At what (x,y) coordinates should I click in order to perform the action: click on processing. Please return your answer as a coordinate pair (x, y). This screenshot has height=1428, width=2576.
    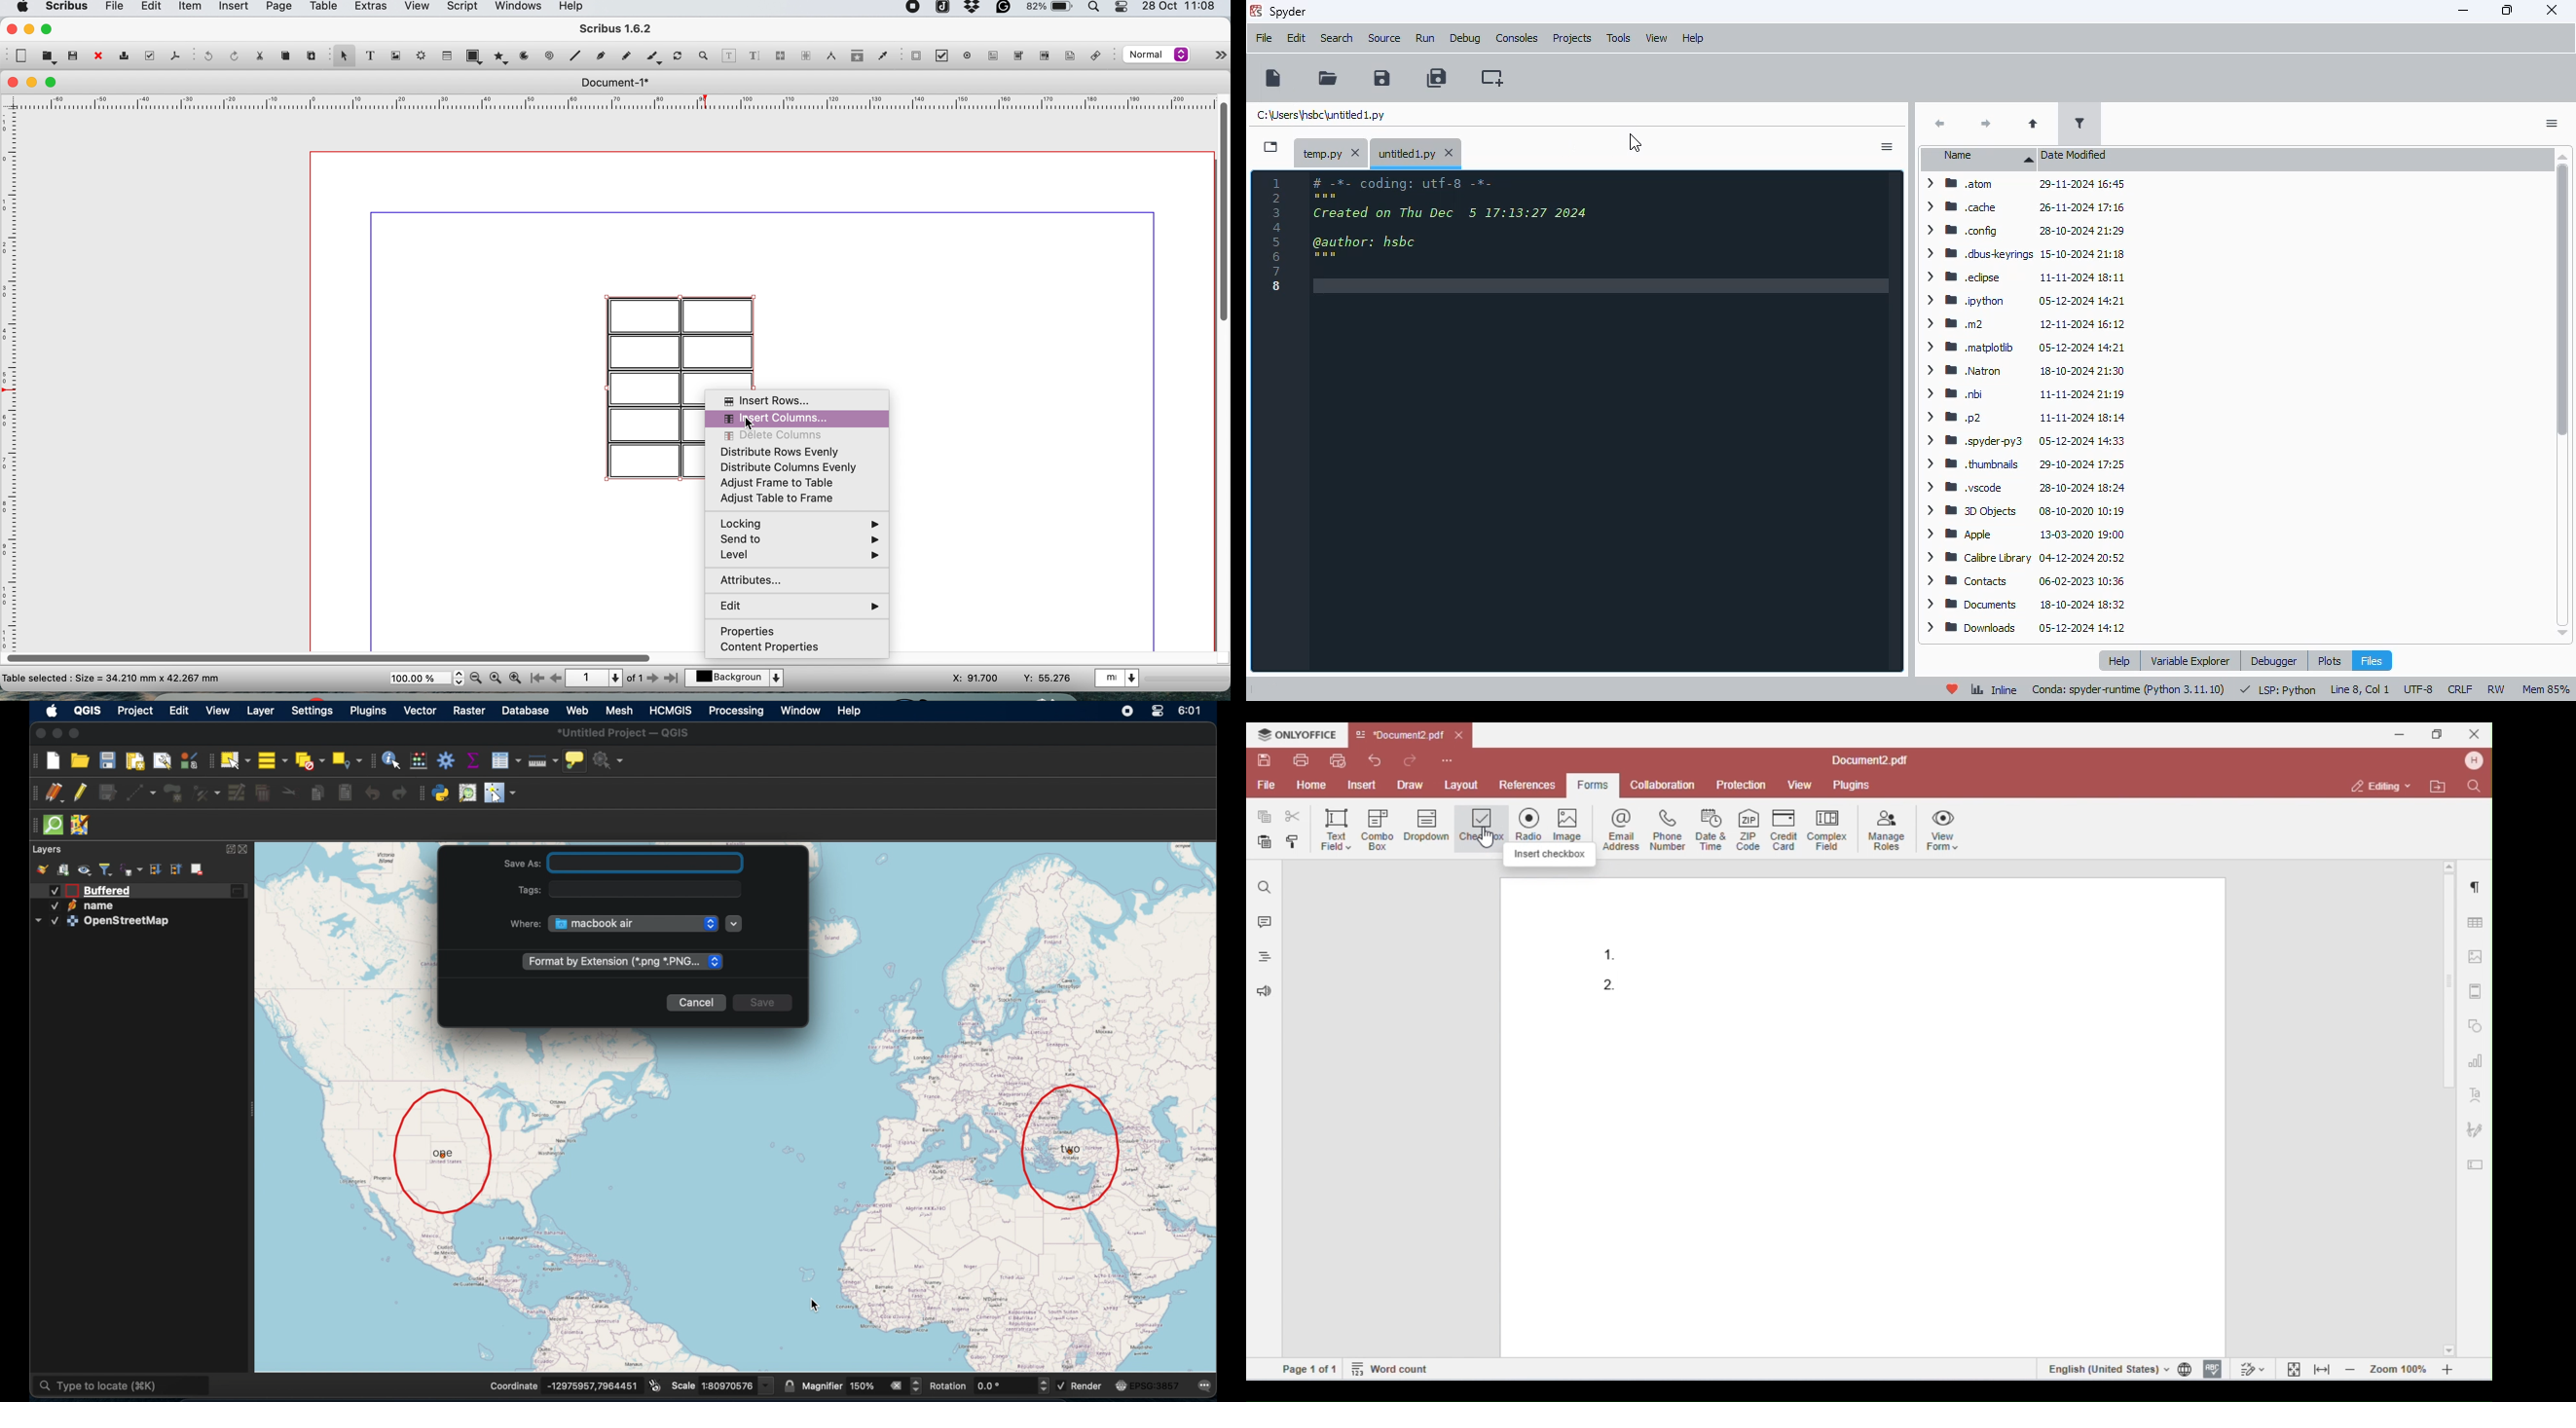
    Looking at the image, I should click on (738, 711).